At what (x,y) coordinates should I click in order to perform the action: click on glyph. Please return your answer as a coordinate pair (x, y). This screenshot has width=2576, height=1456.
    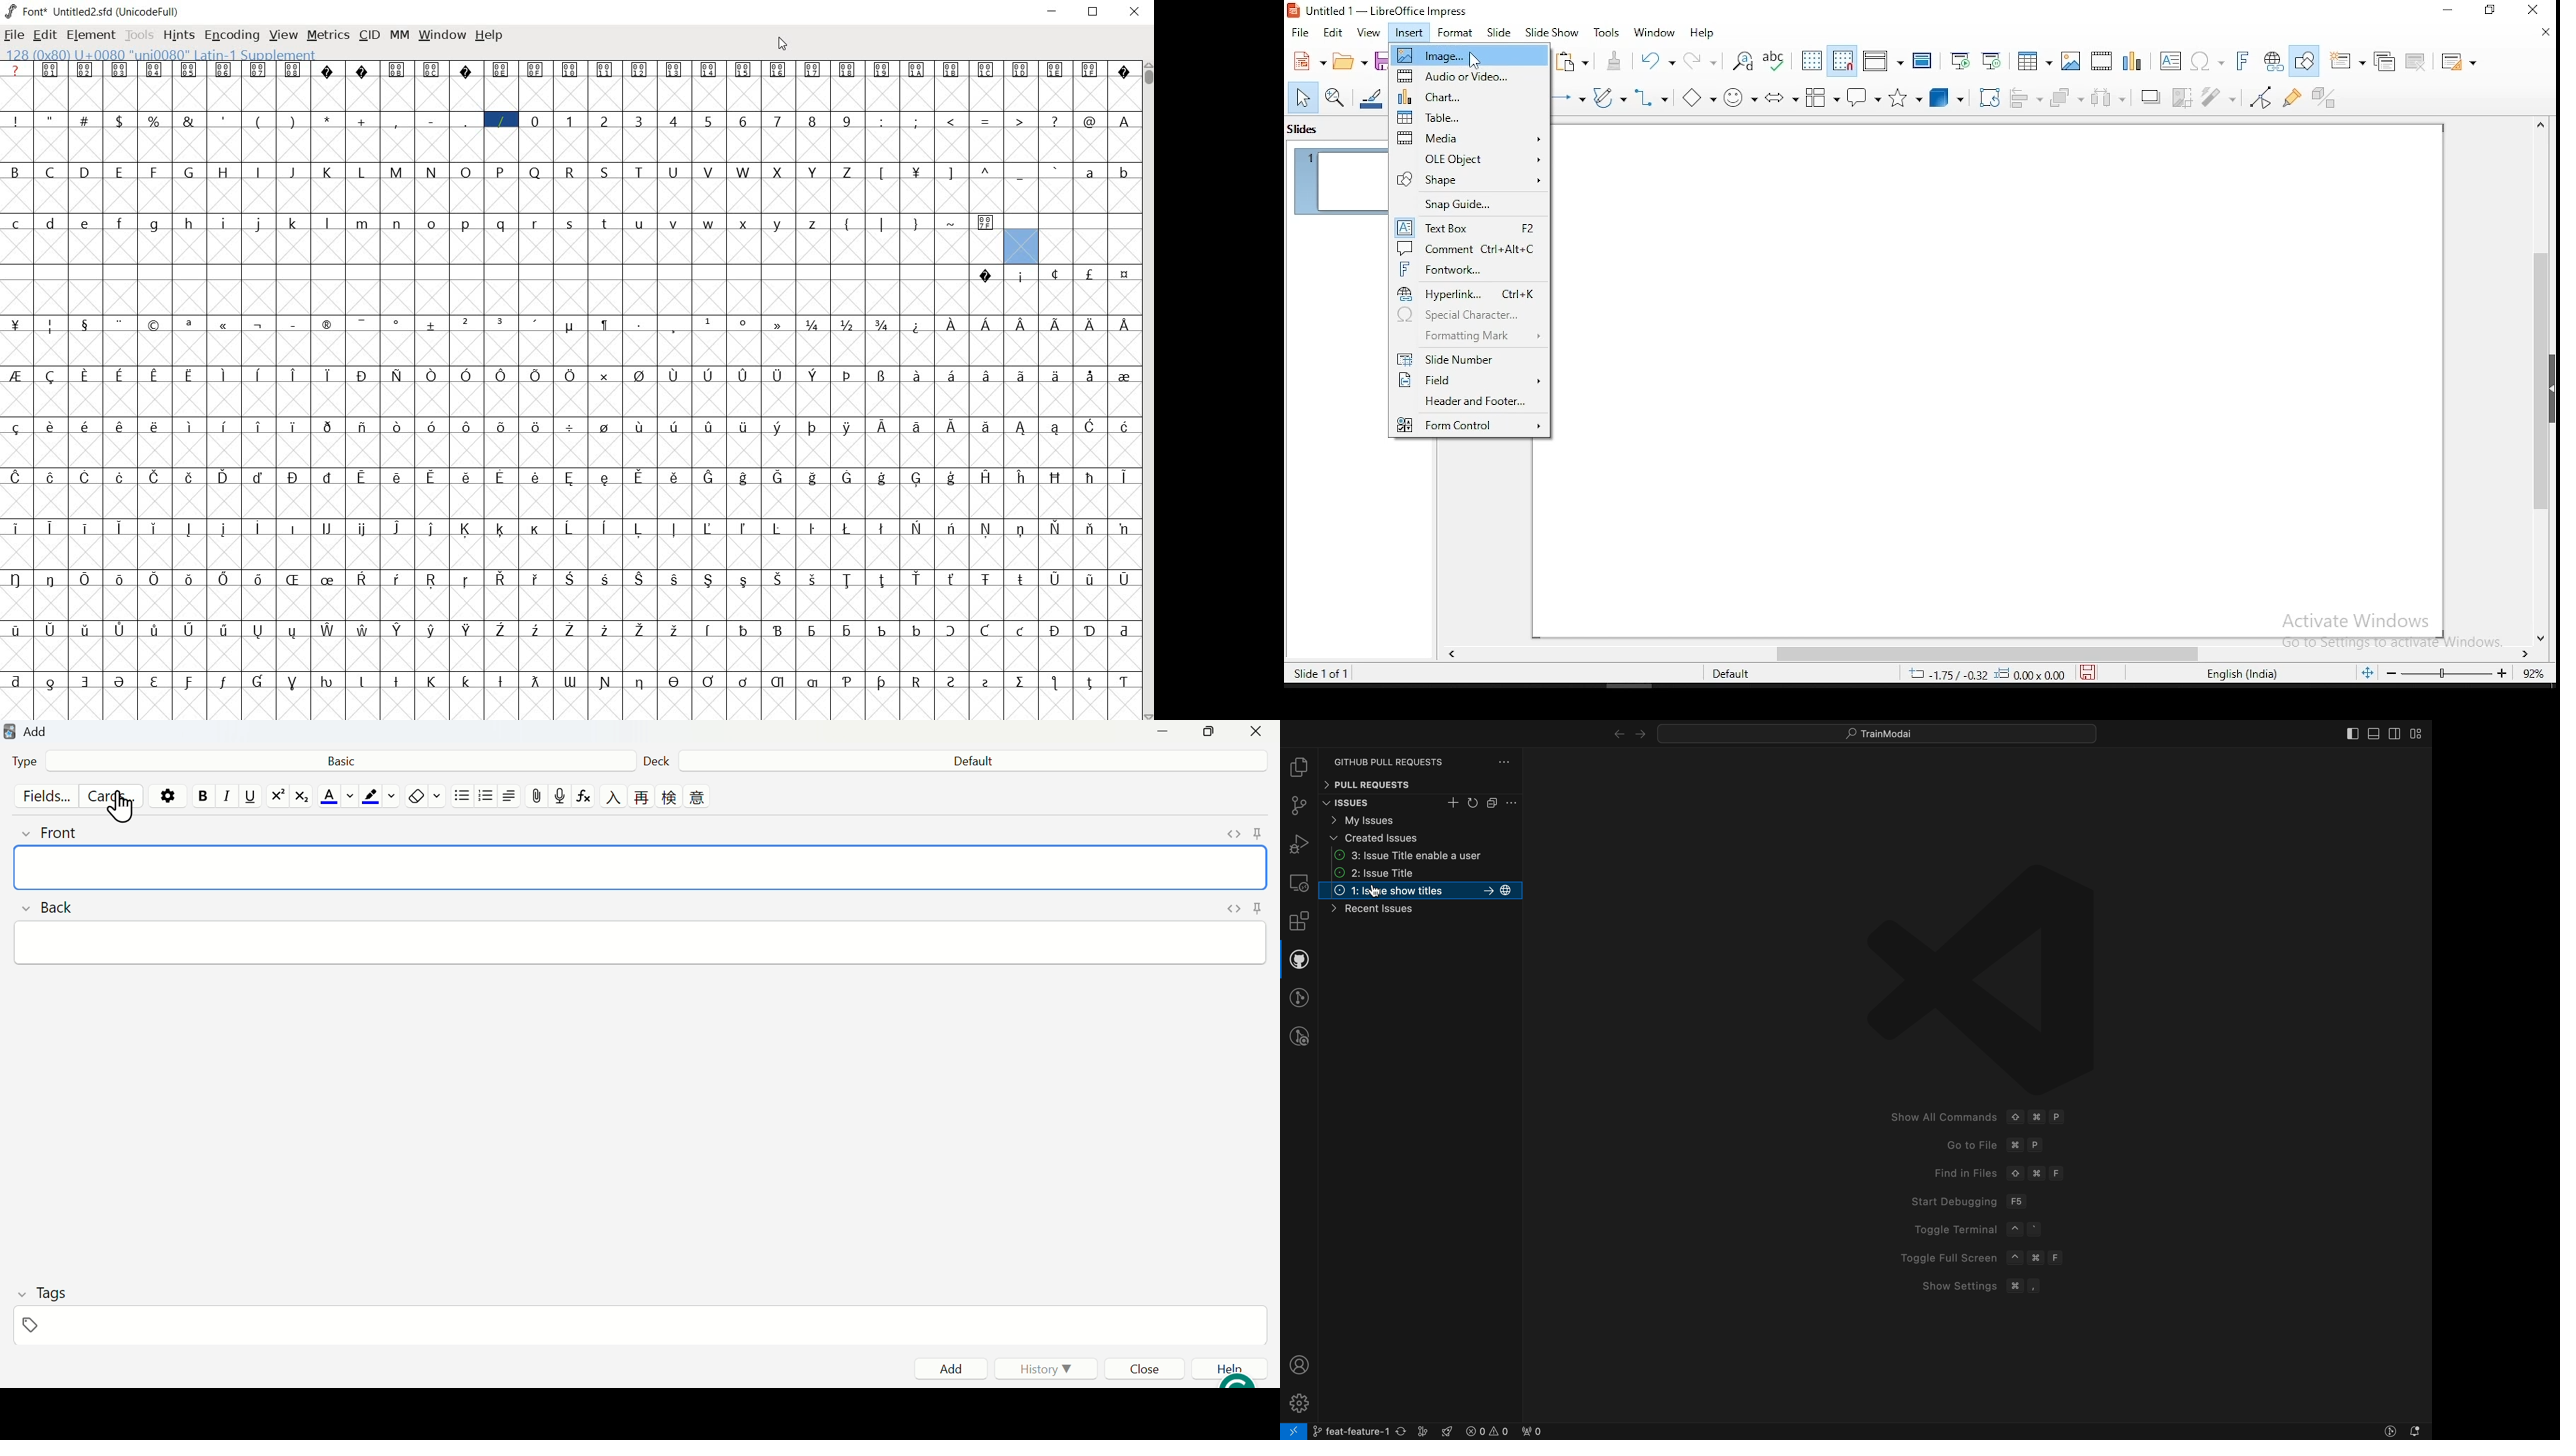
    Looking at the image, I should click on (361, 682).